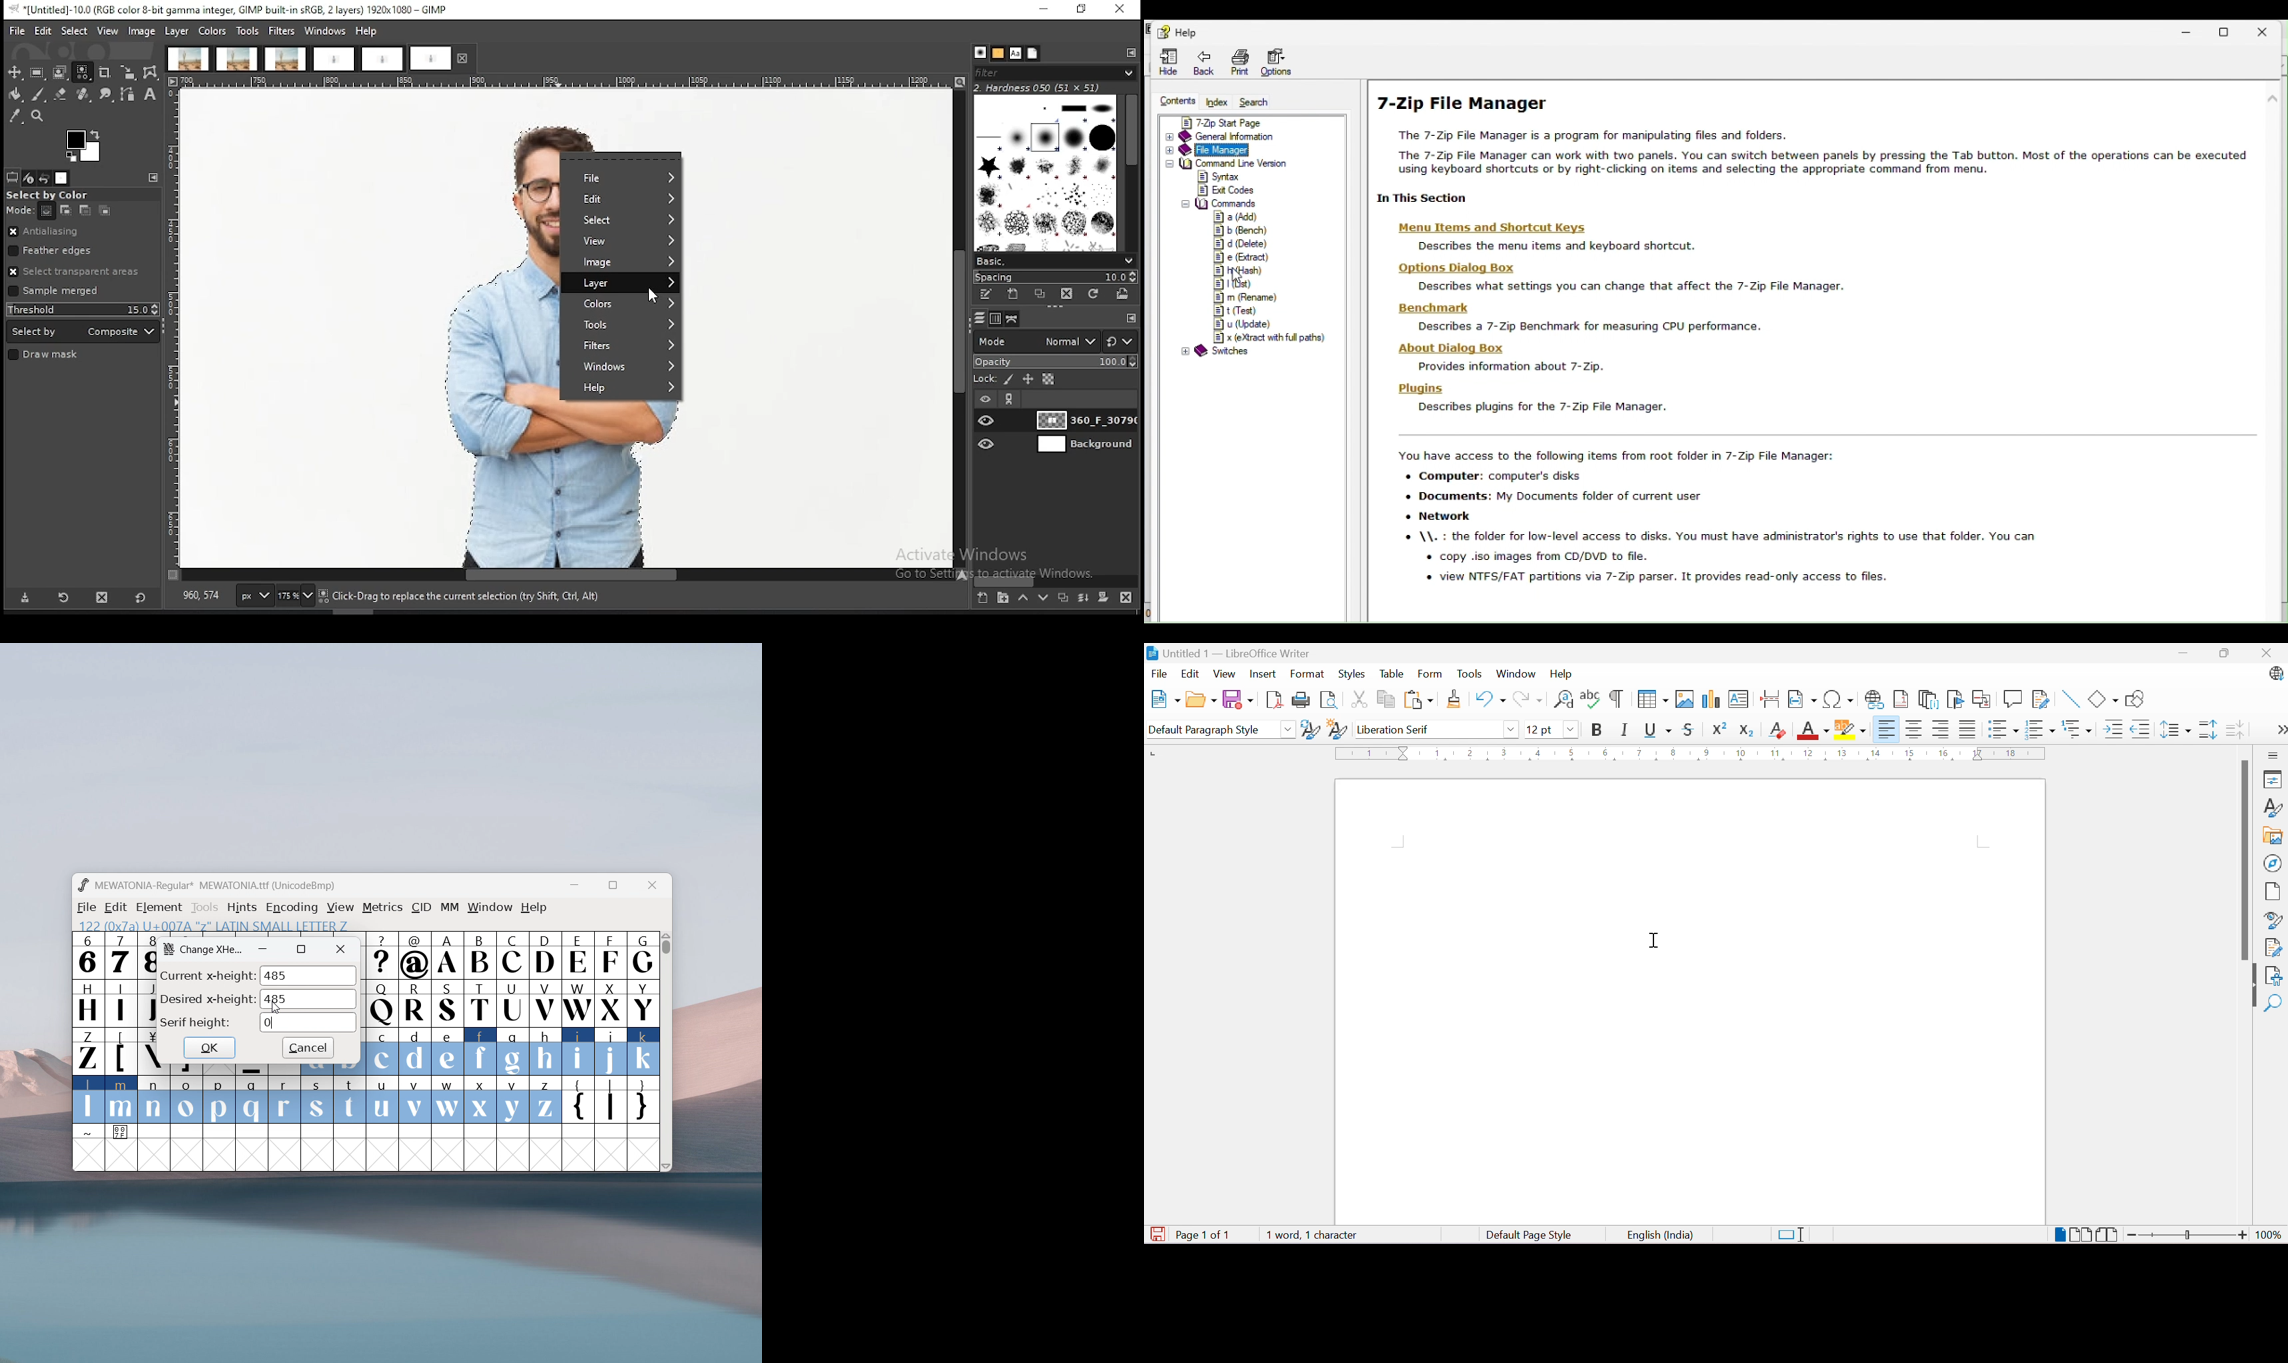 The width and height of the screenshot is (2296, 1372). What do you see at coordinates (2135, 699) in the screenshot?
I see `Show Draw Functions` at bounding box center [2135, 699].